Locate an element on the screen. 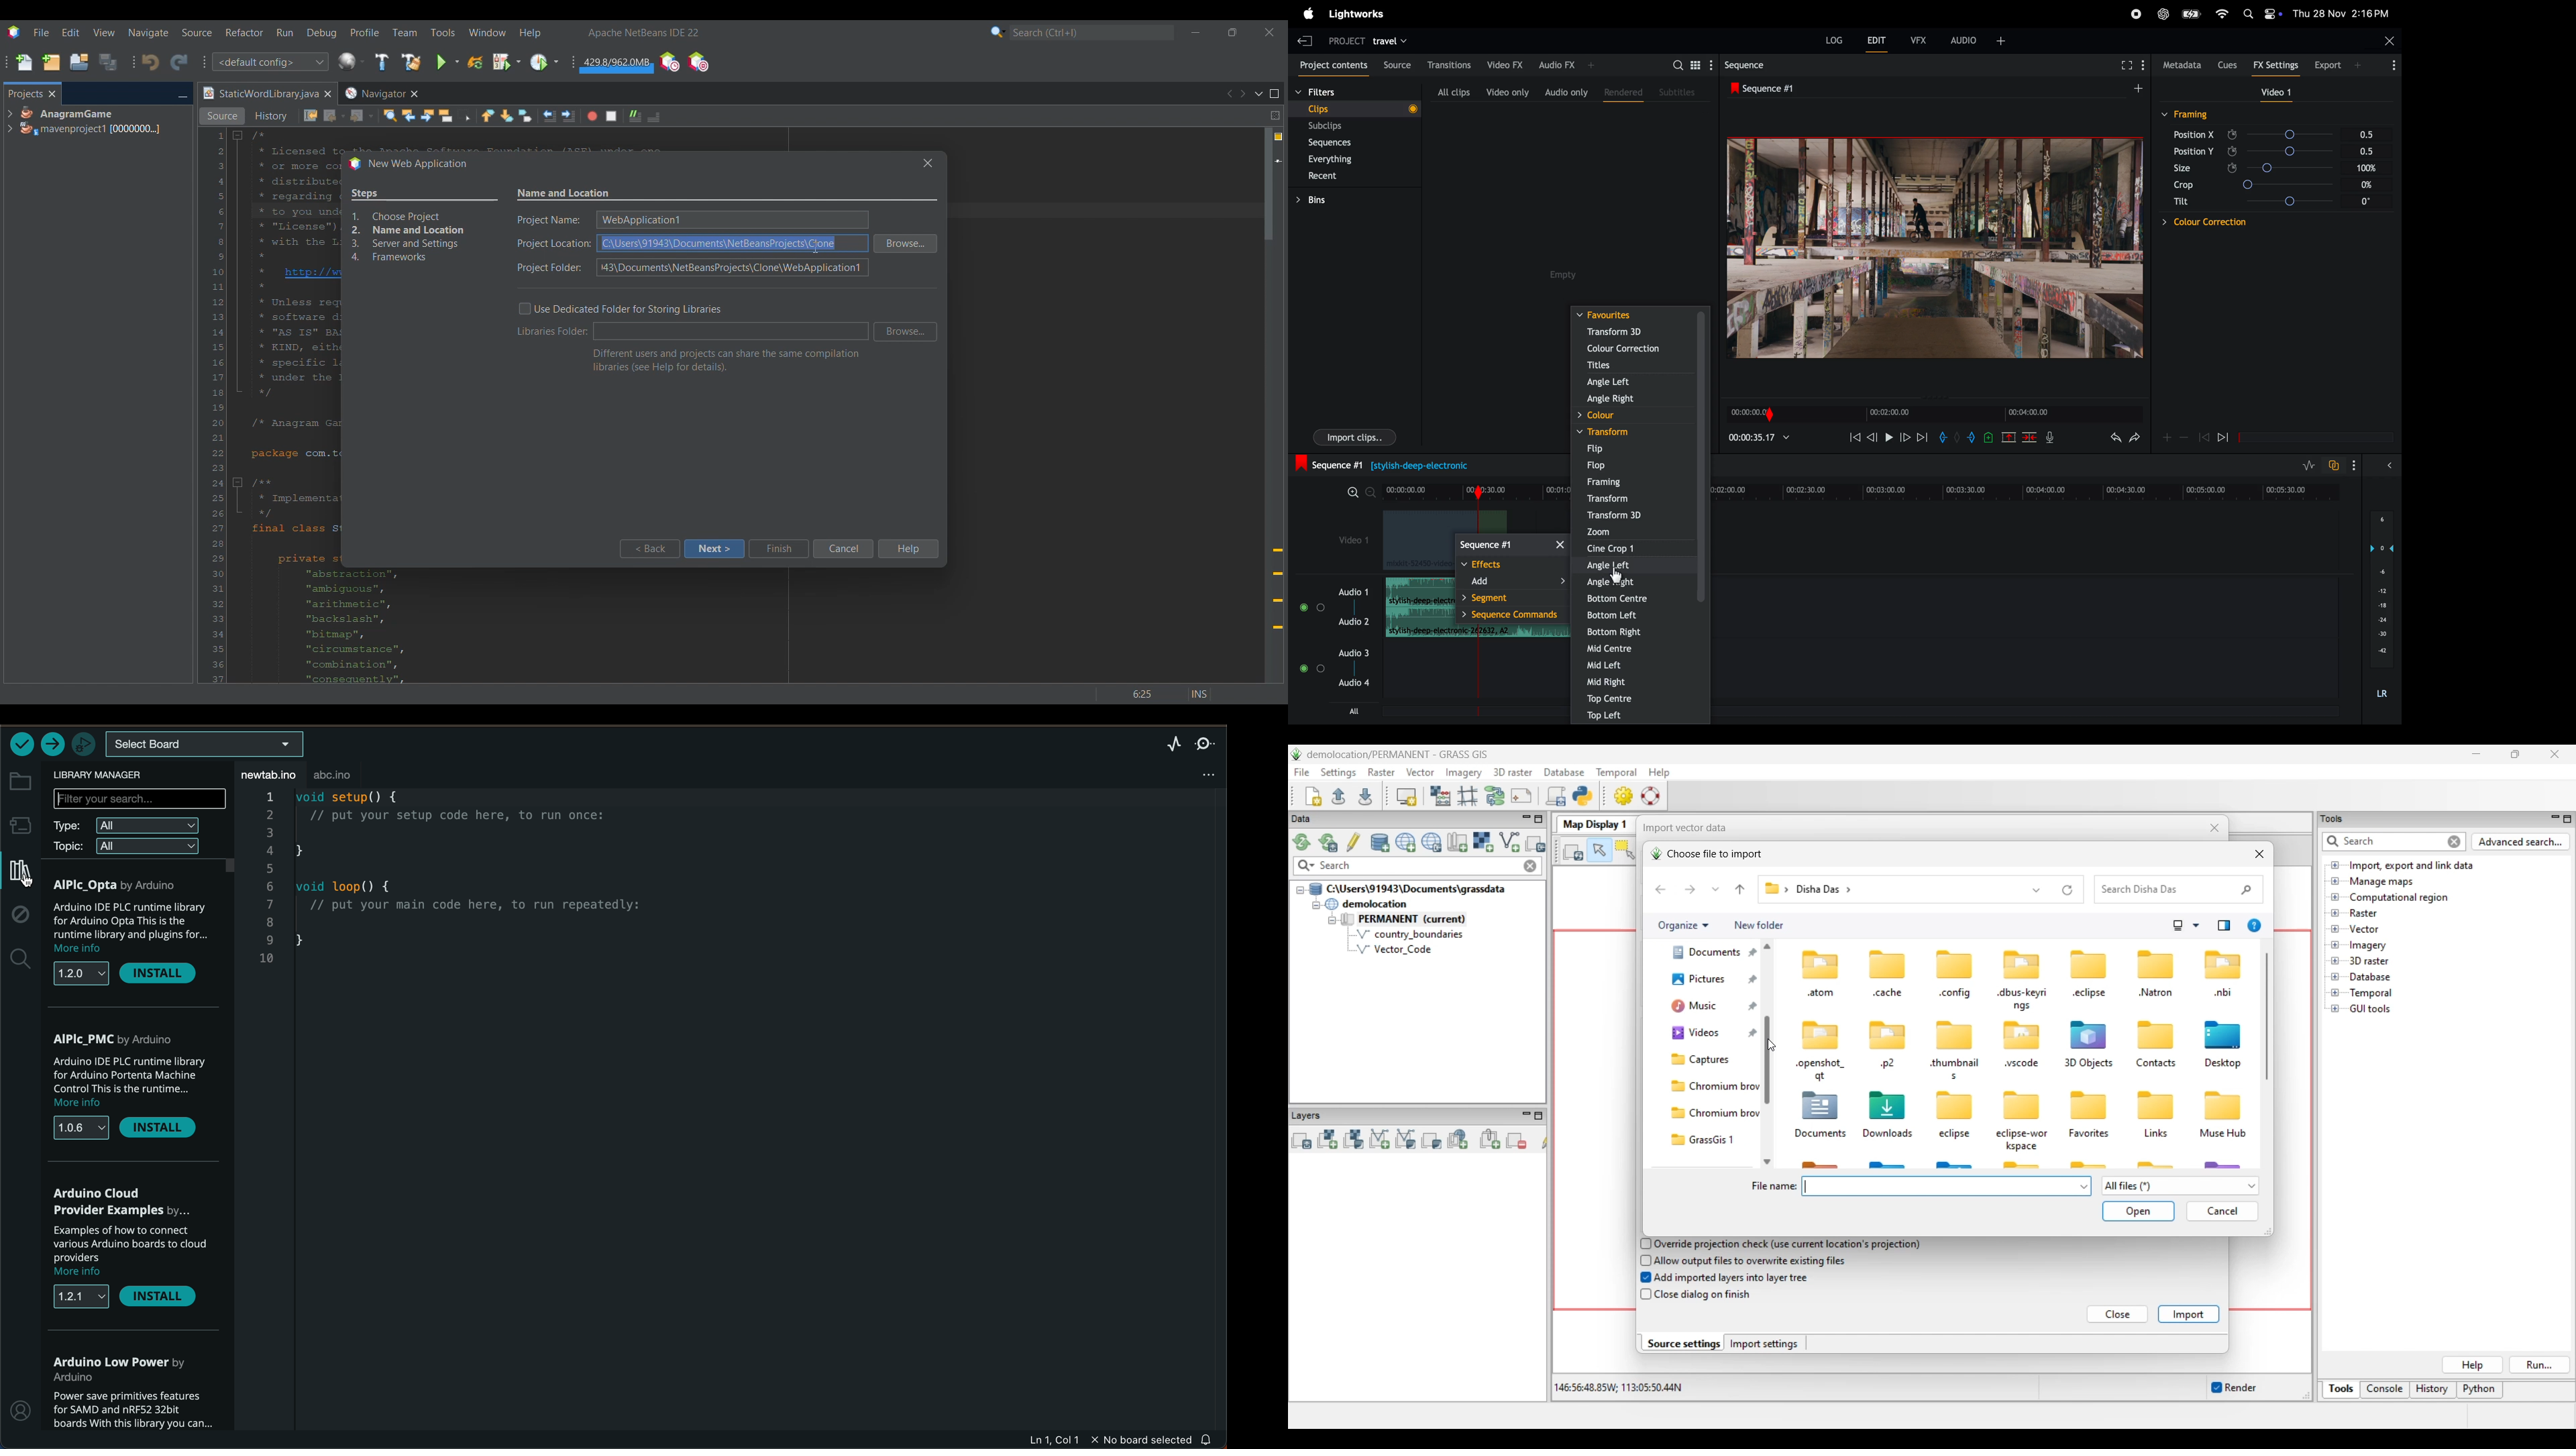 The width and height of the screenshot is (2576, 1456). chatgpt is located at coordinates (2165, 13).